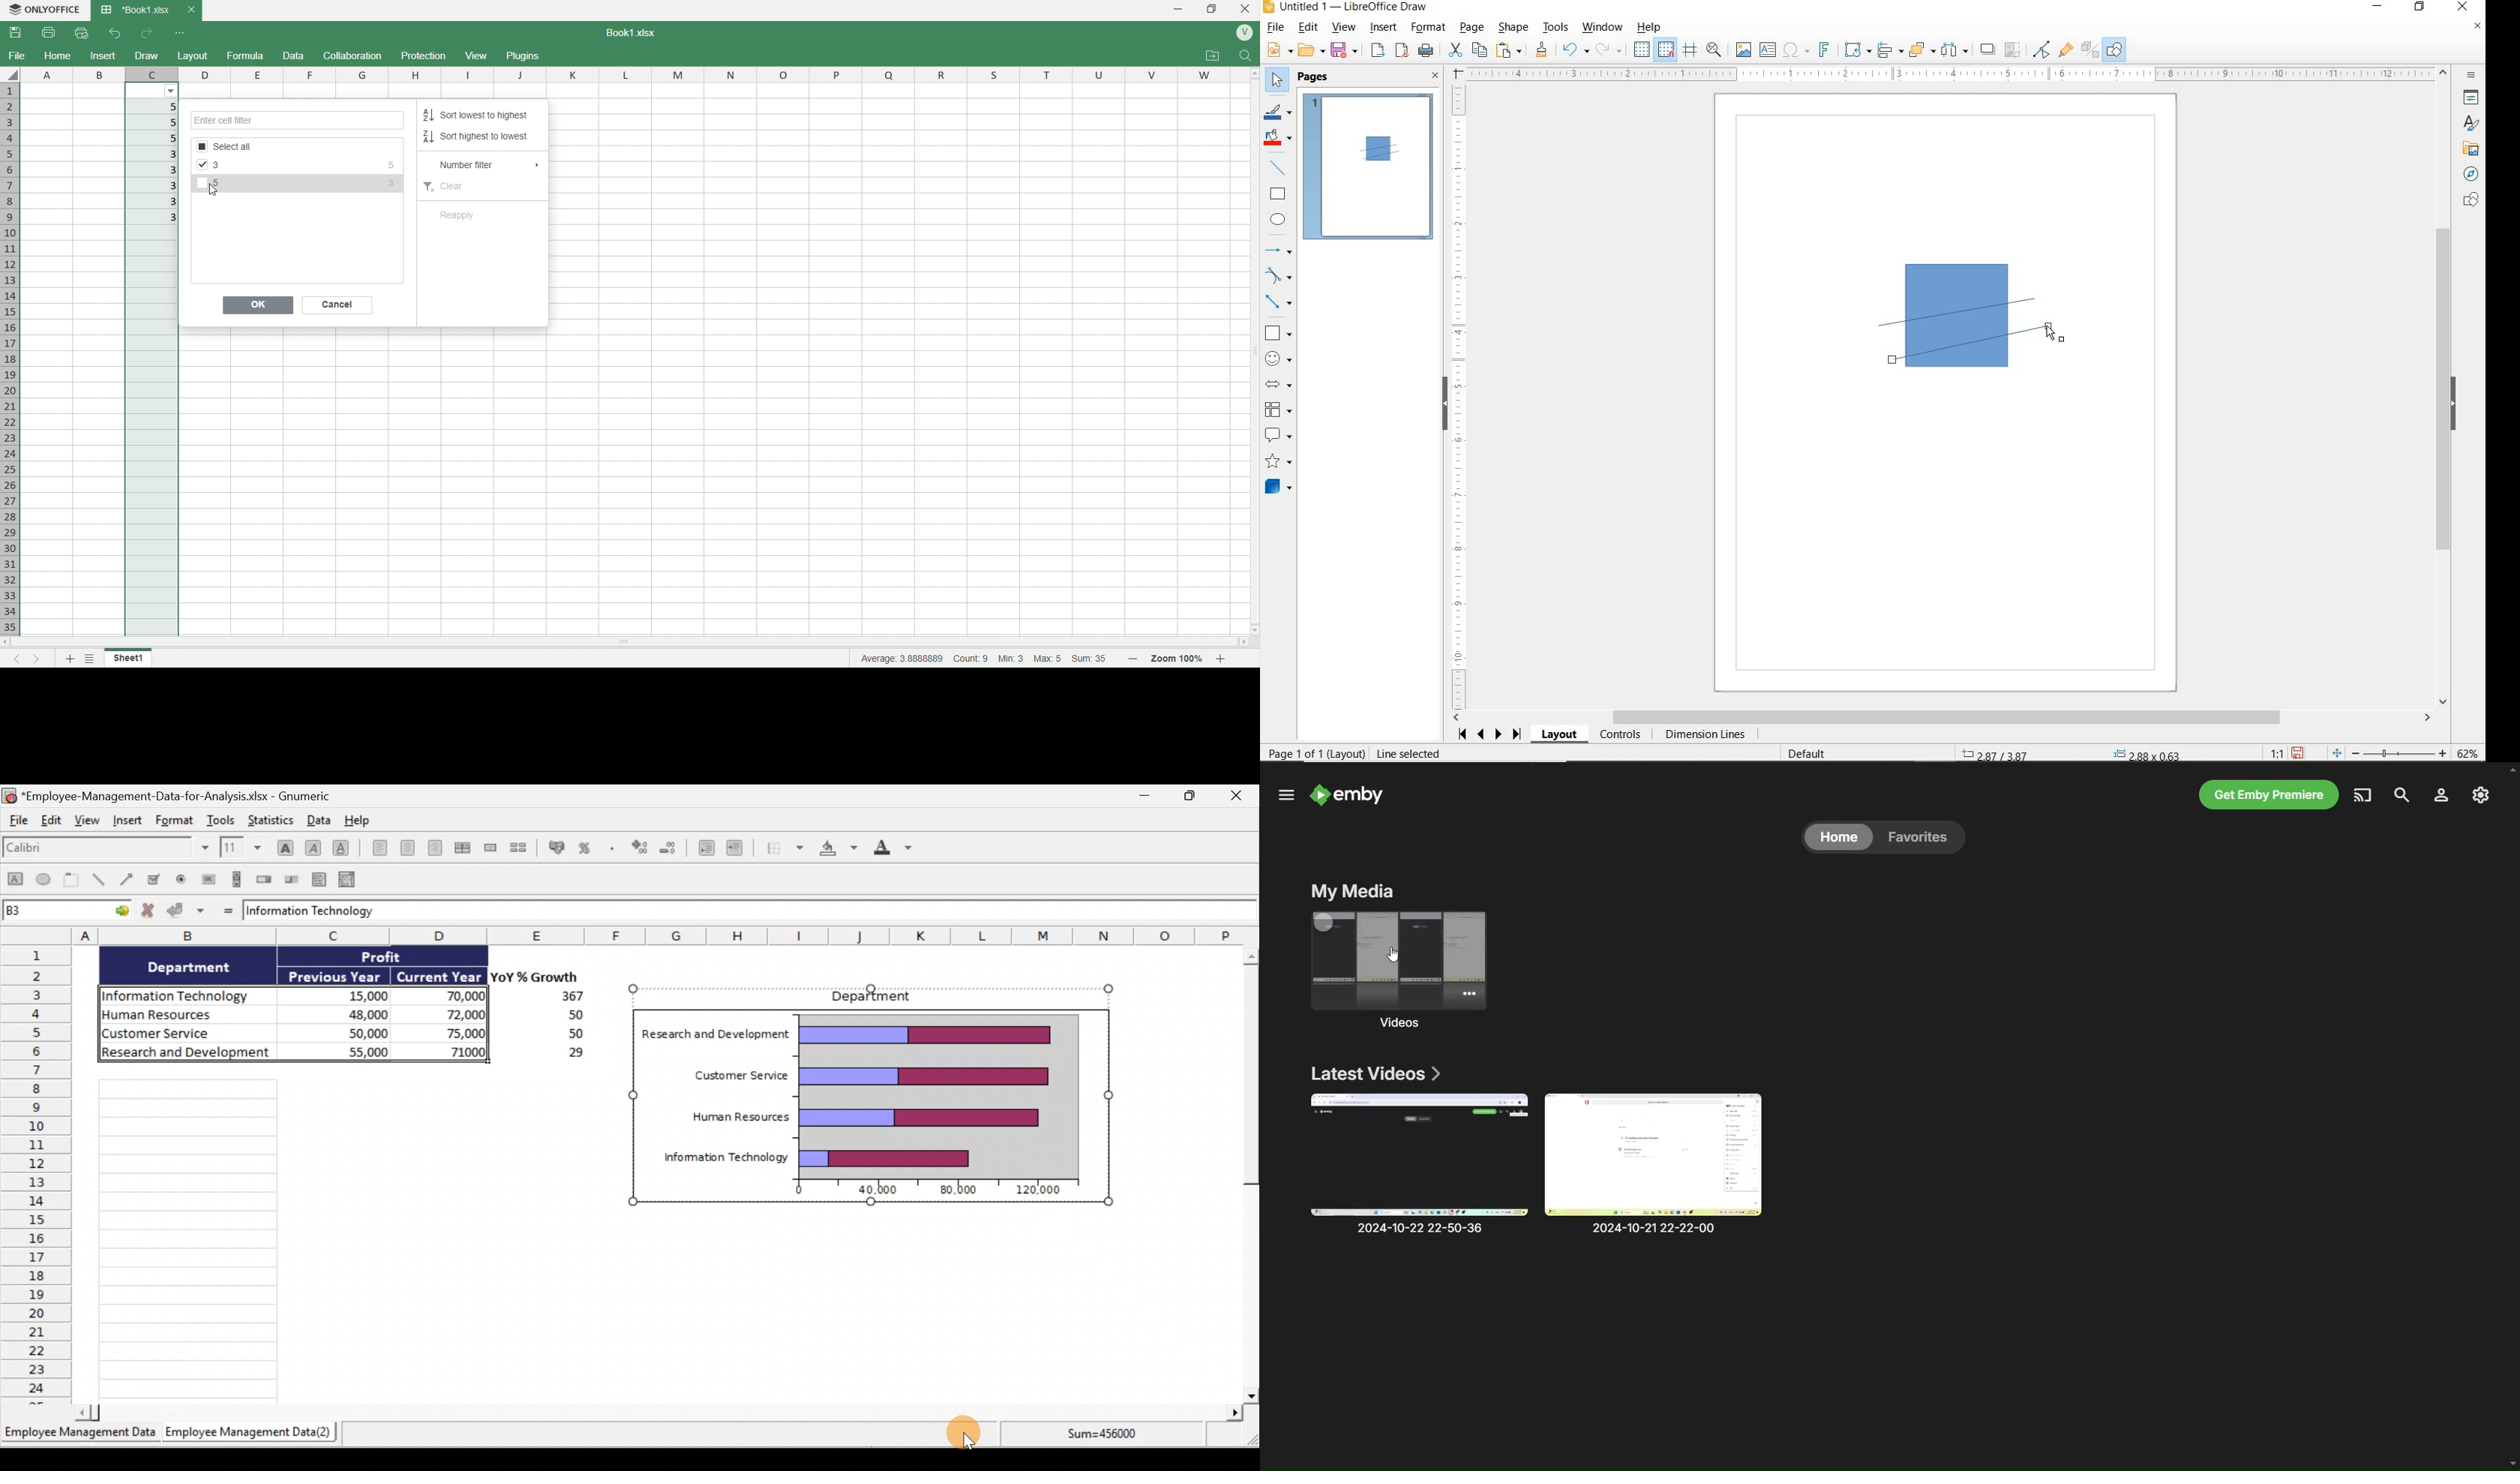 Image resolution: width=2520 pixels, height=1484 pixels. What do you see at coordinates (2467, 753) in the screenshot?
I see `ZOOM FACTOR` at bounding box center [2467, 753].